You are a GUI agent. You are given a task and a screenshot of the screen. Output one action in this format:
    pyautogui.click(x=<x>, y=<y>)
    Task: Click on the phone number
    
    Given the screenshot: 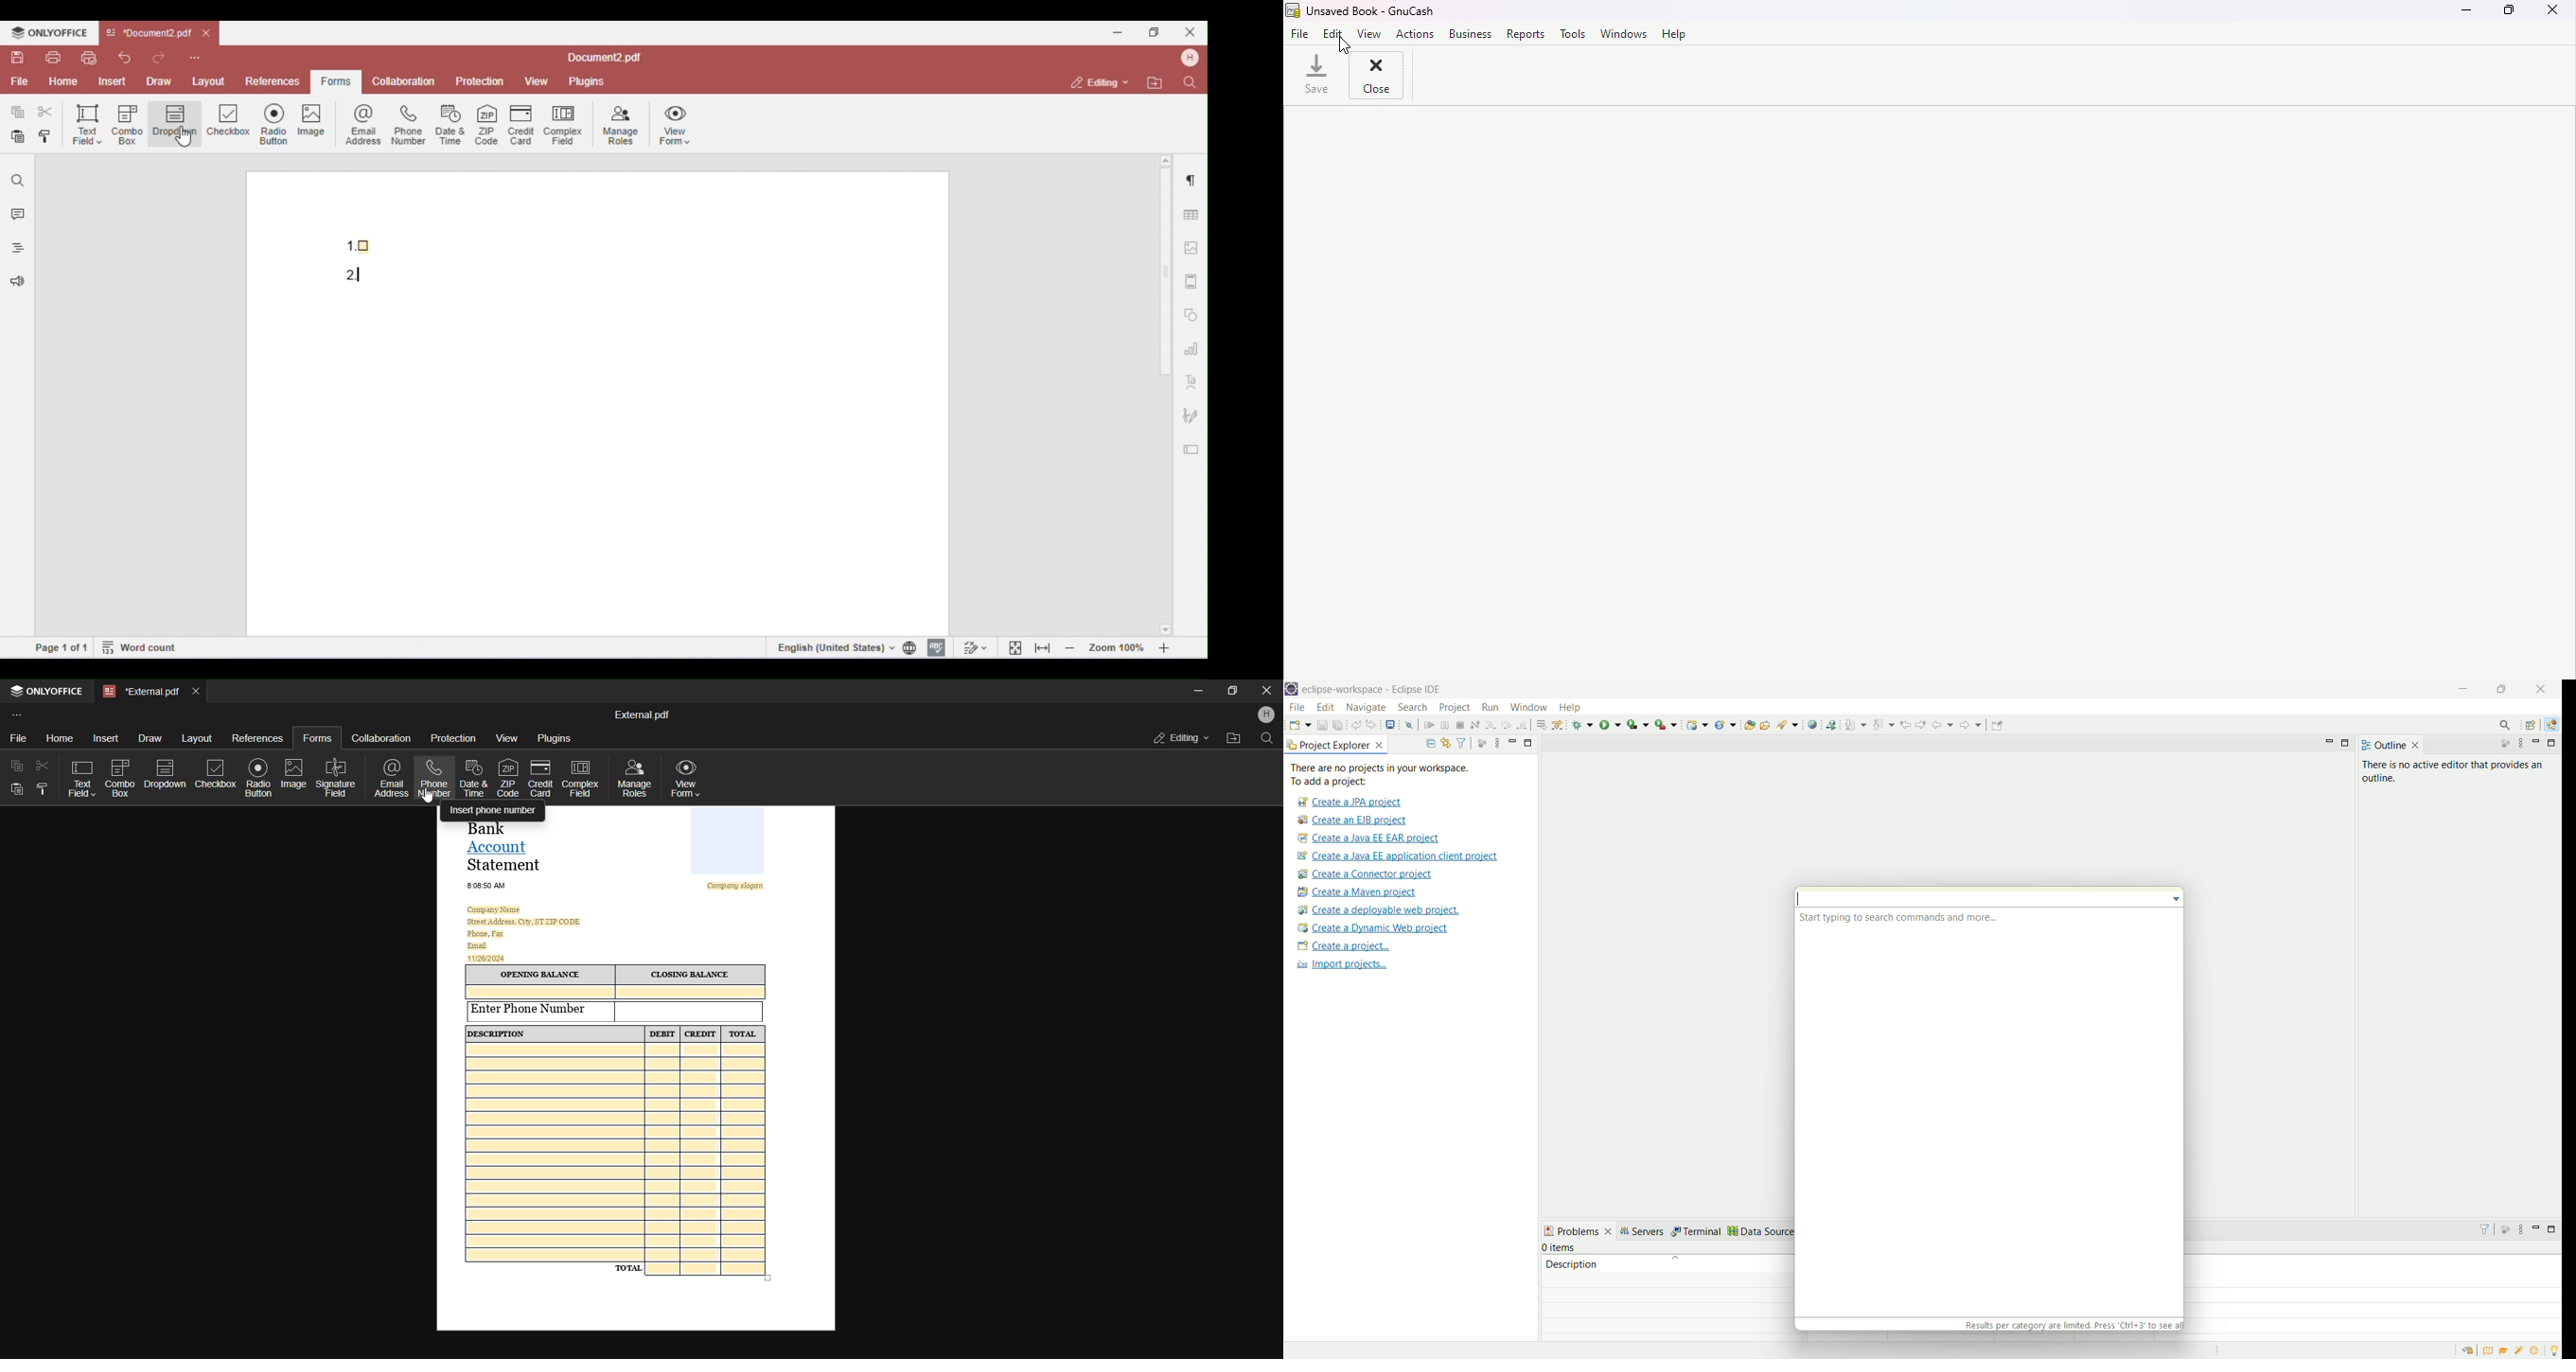 What is the action you would take?
    pyautogui.click(x=434, y=776)
    